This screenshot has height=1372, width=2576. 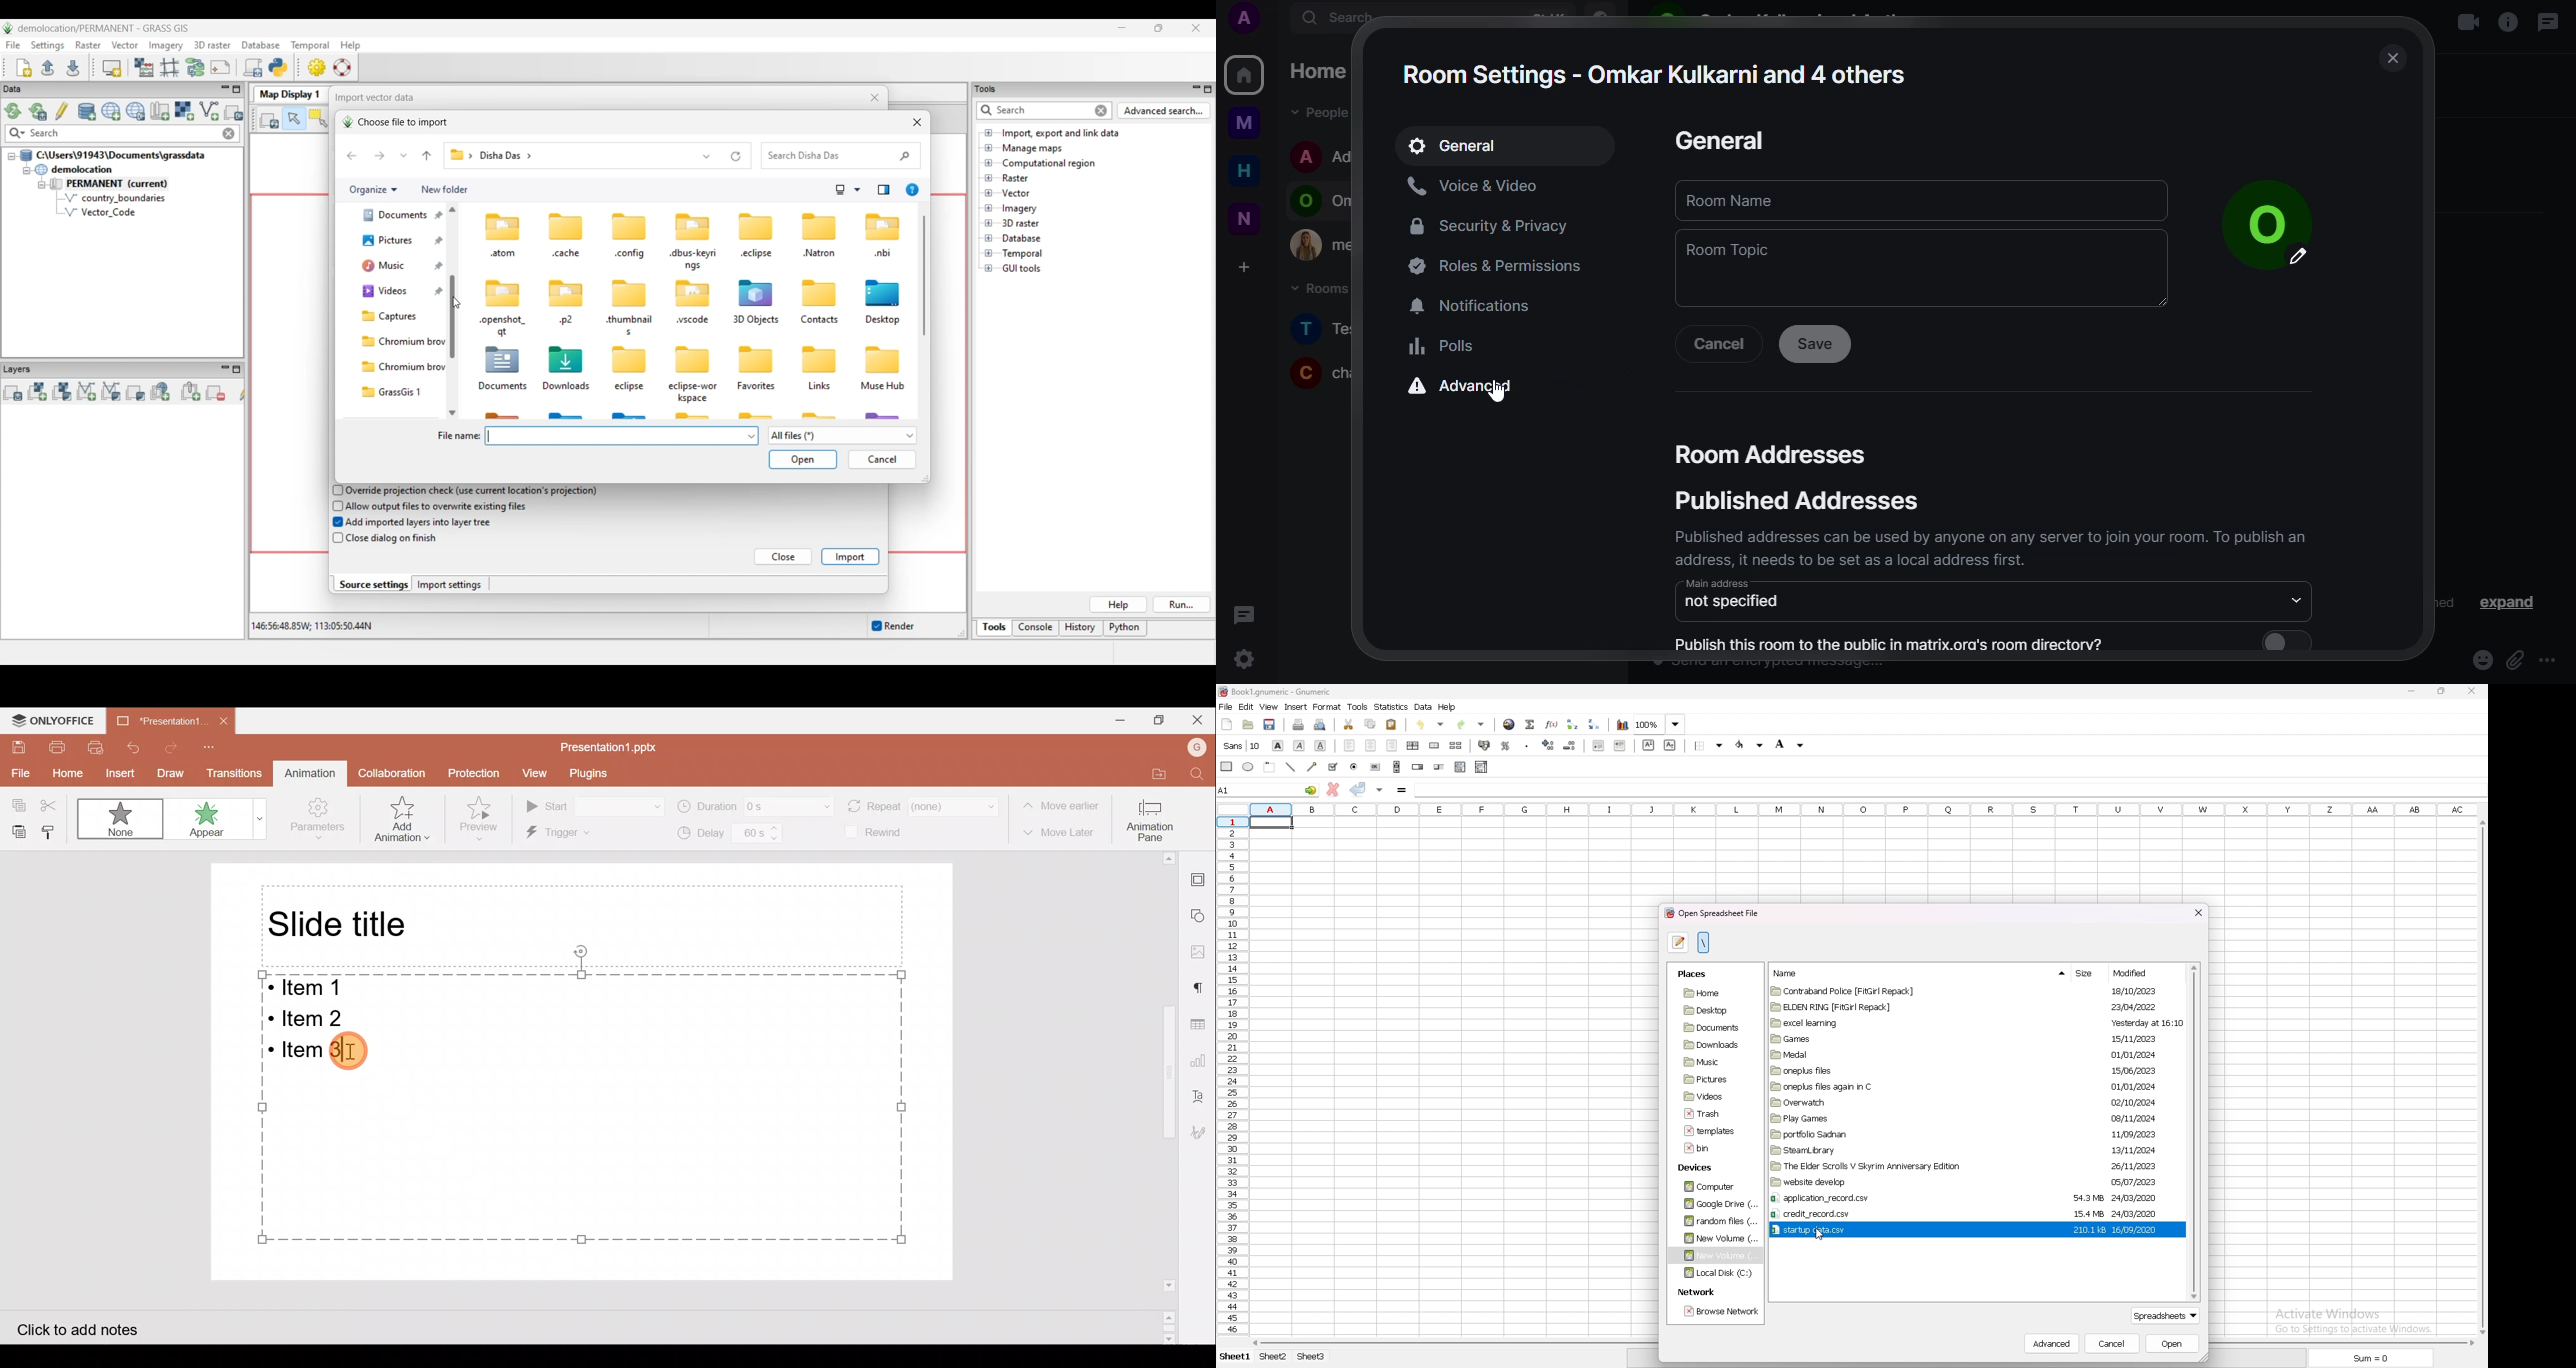 I want to click on Redo, so click(x=170, y=747).